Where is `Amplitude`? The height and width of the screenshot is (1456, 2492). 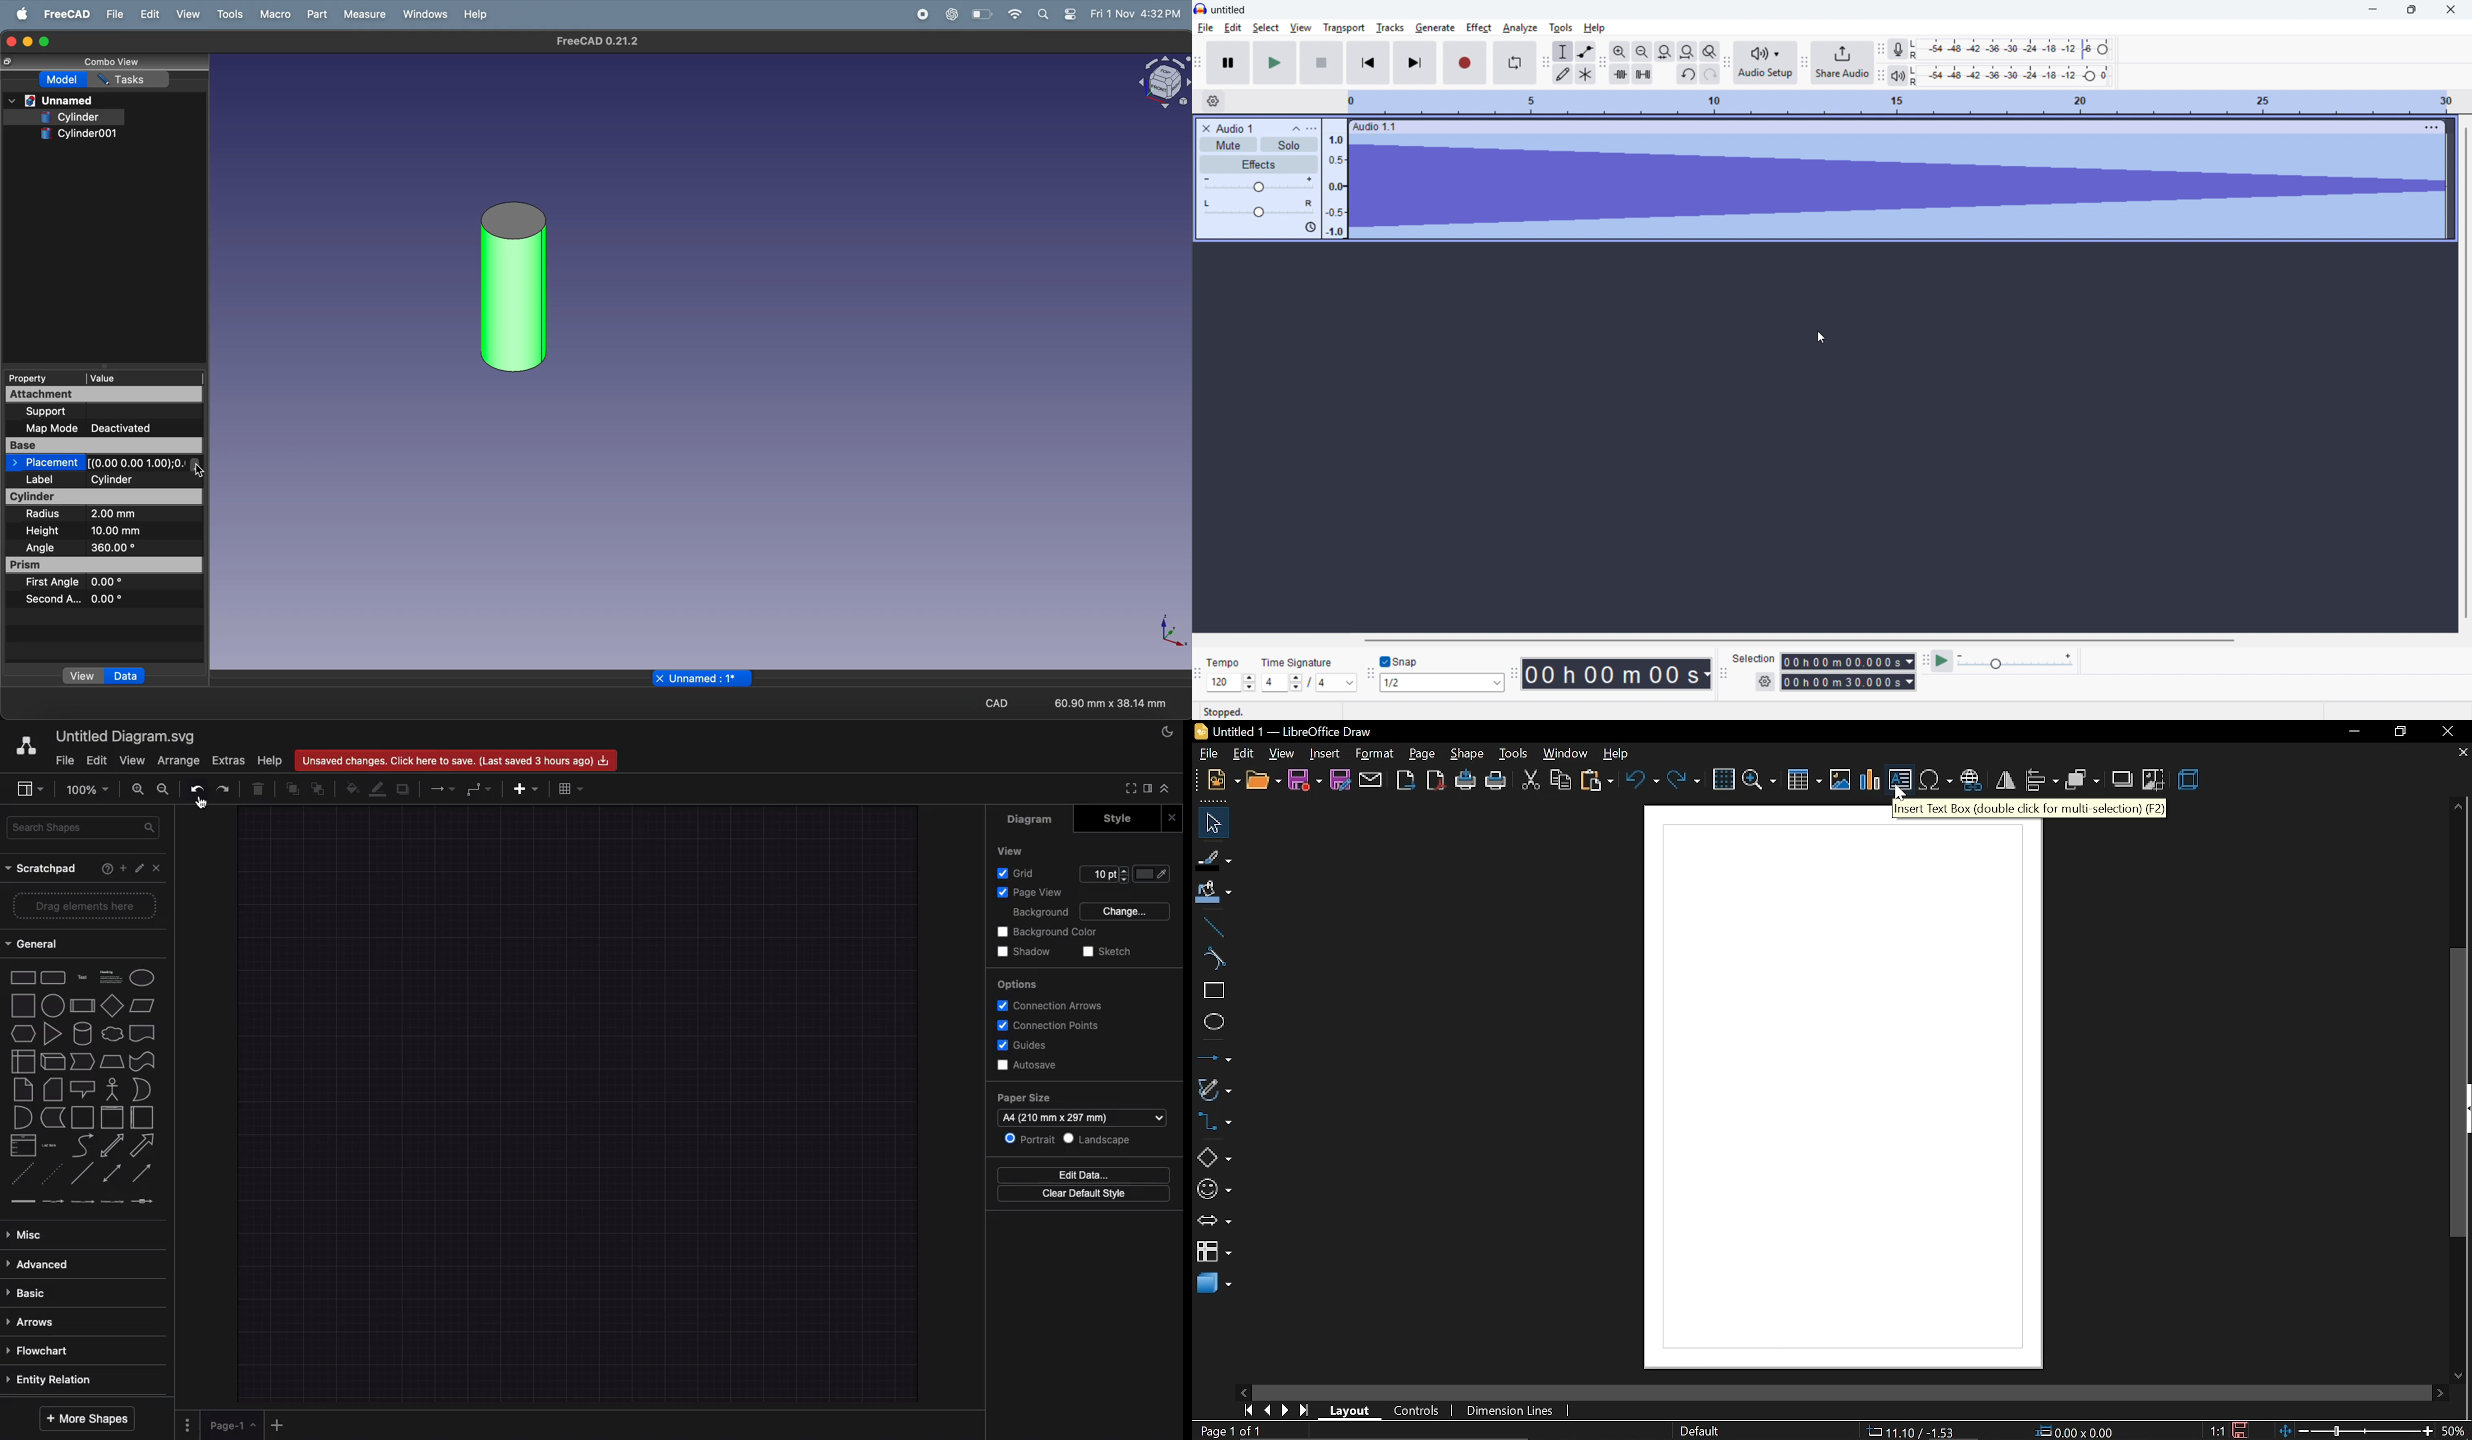 Amplitude is located at coordinates (1336, 179).